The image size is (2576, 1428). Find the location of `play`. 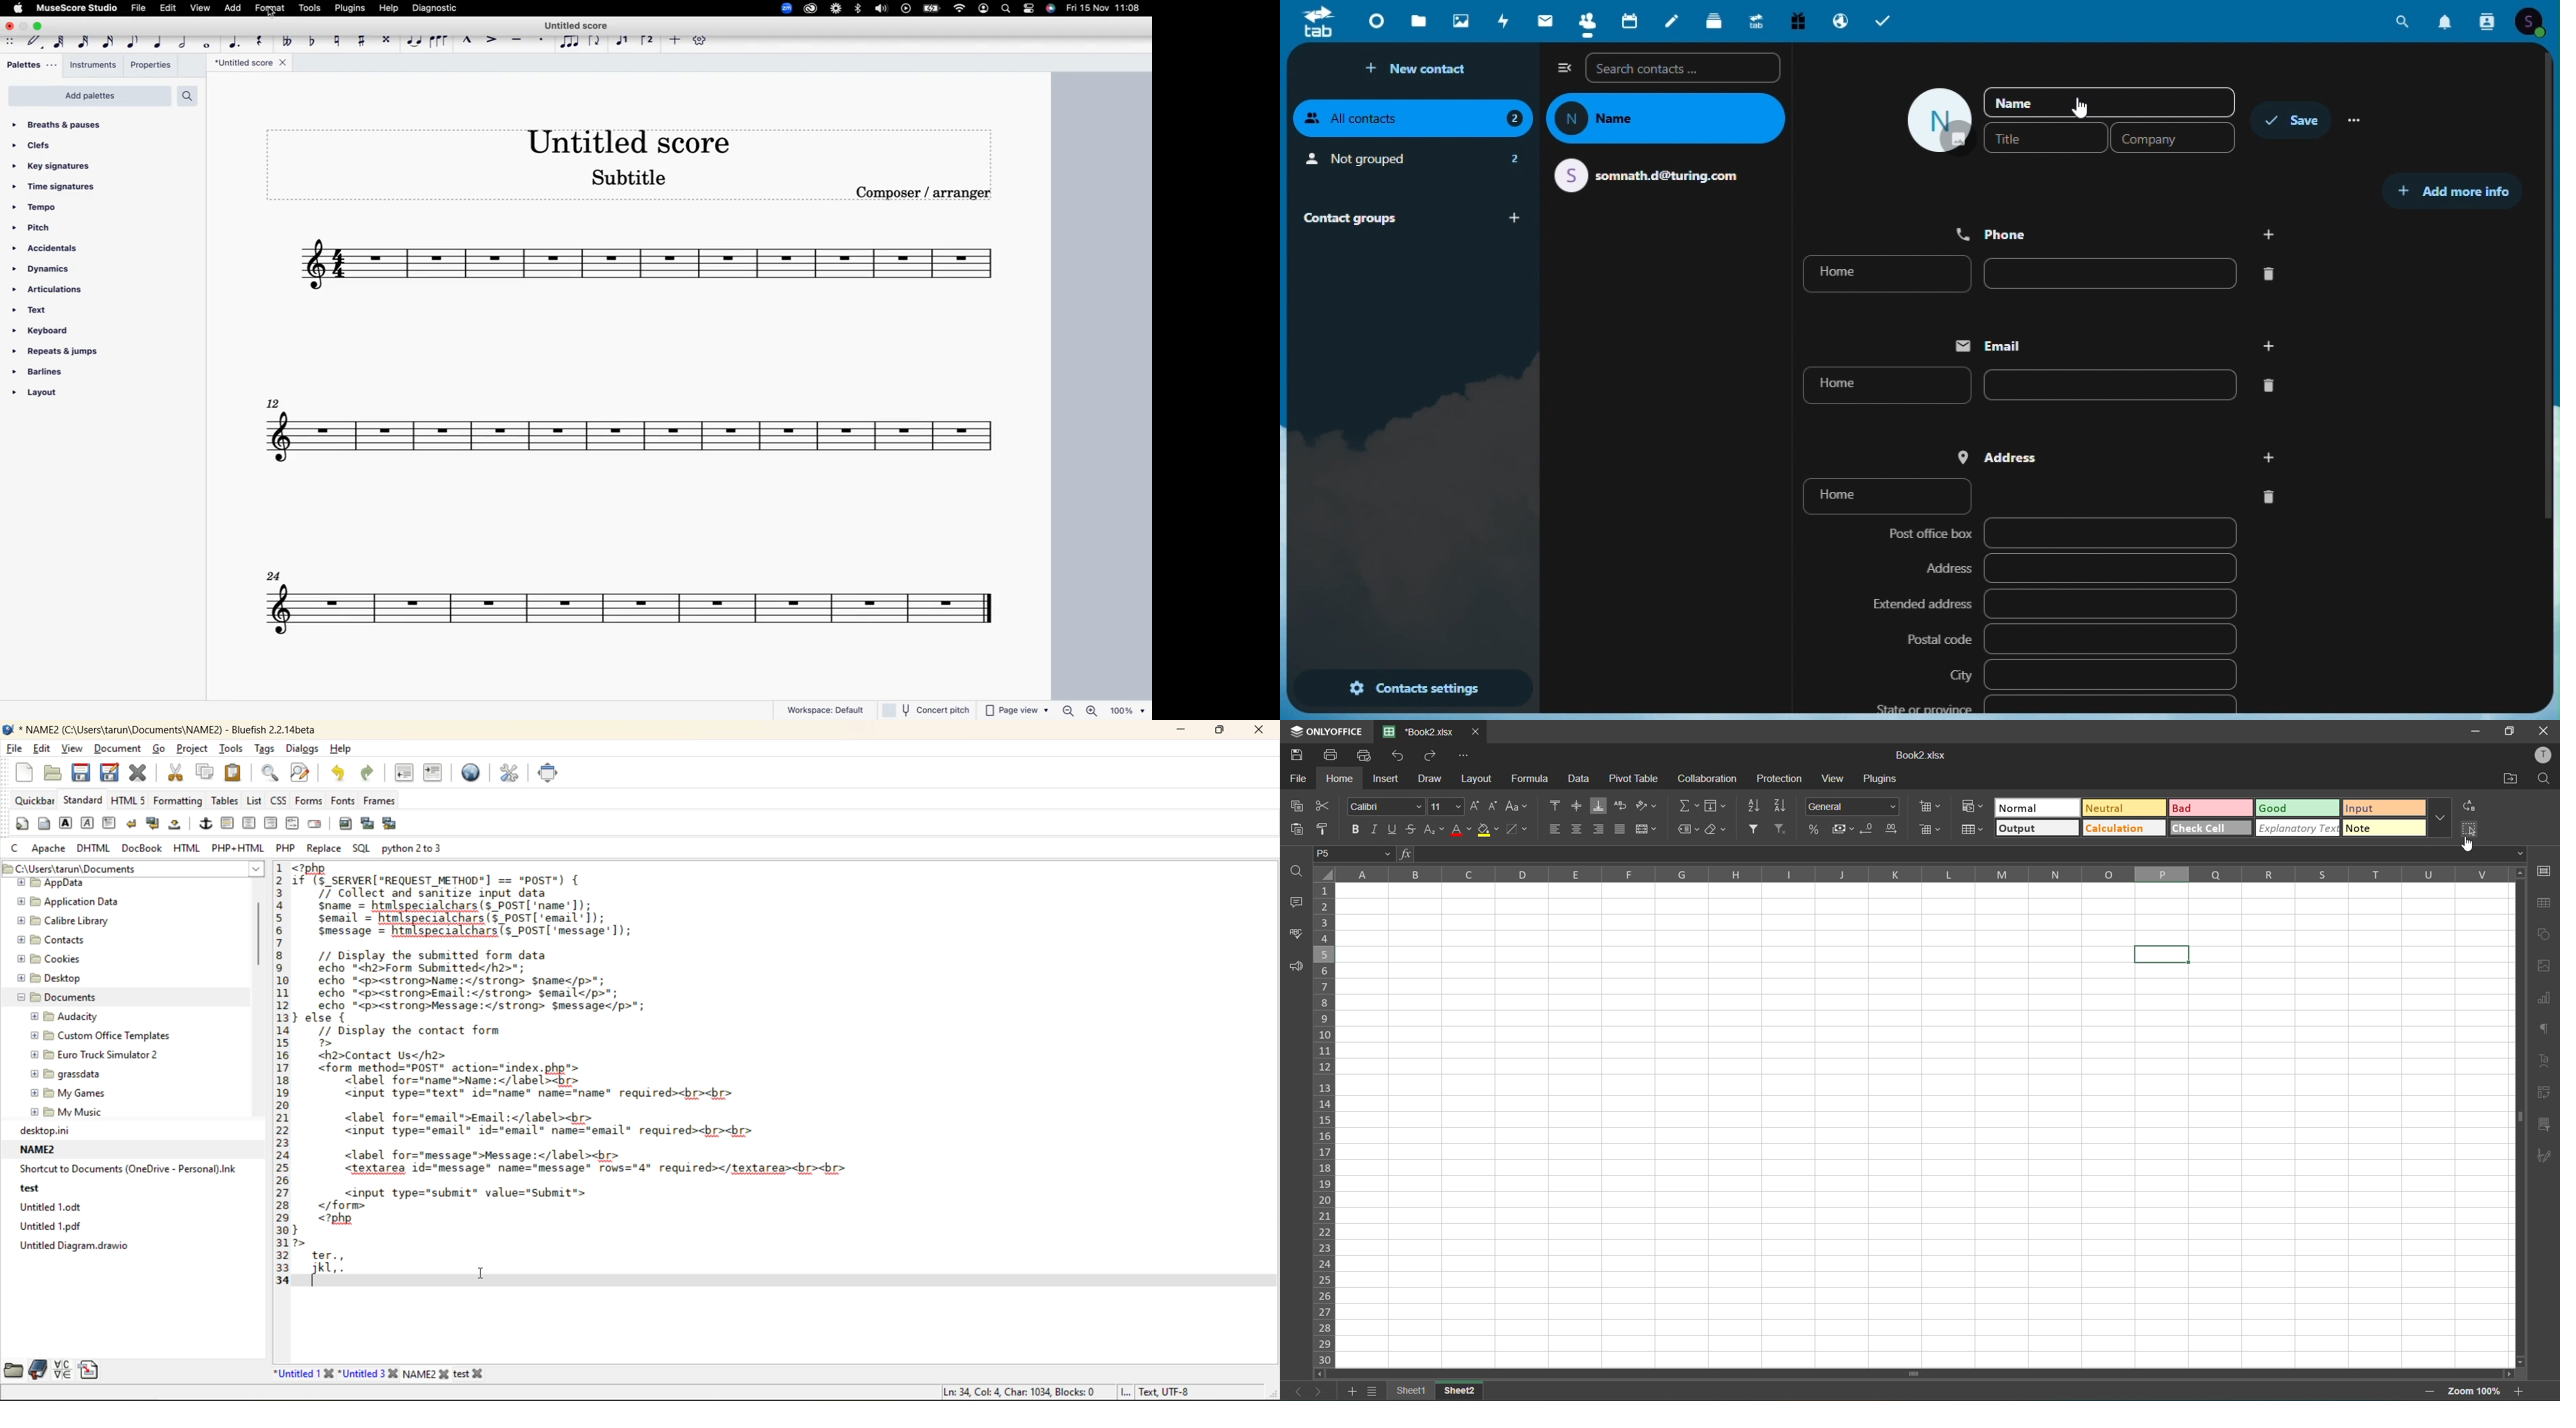

play is located at coordinates (906, 9).